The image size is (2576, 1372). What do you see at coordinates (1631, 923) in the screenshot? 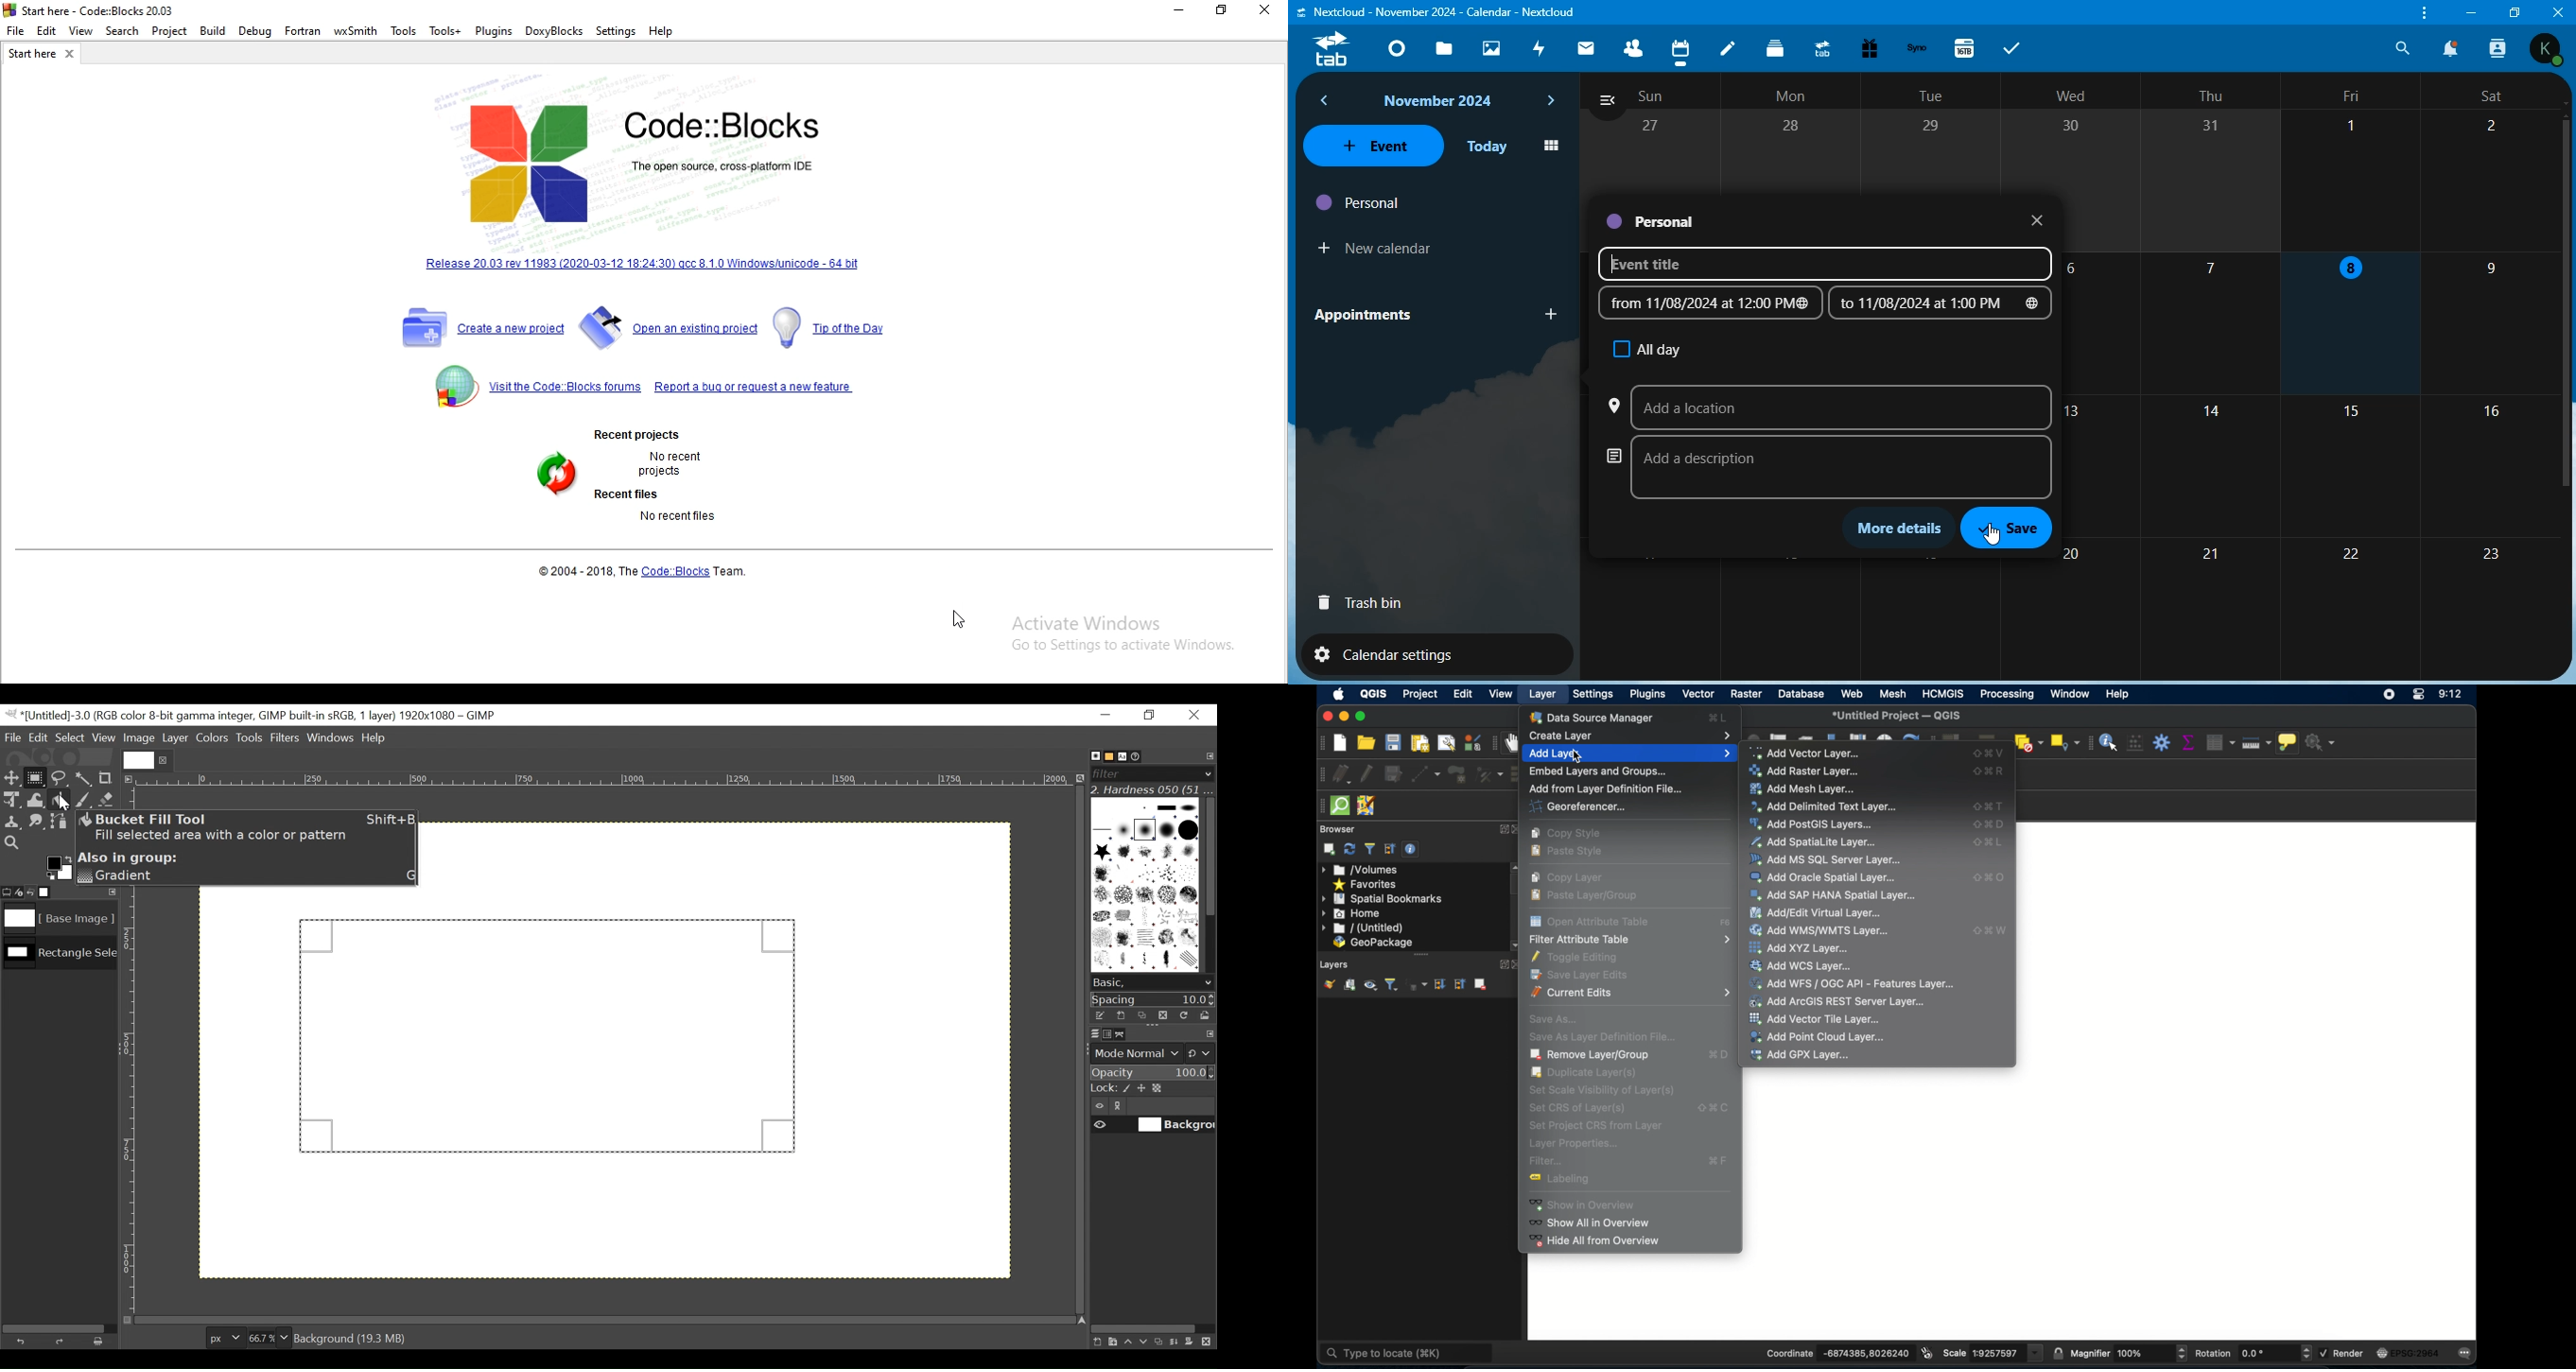
I see `Open Attribute Table` at bounding box center [1631, 923].